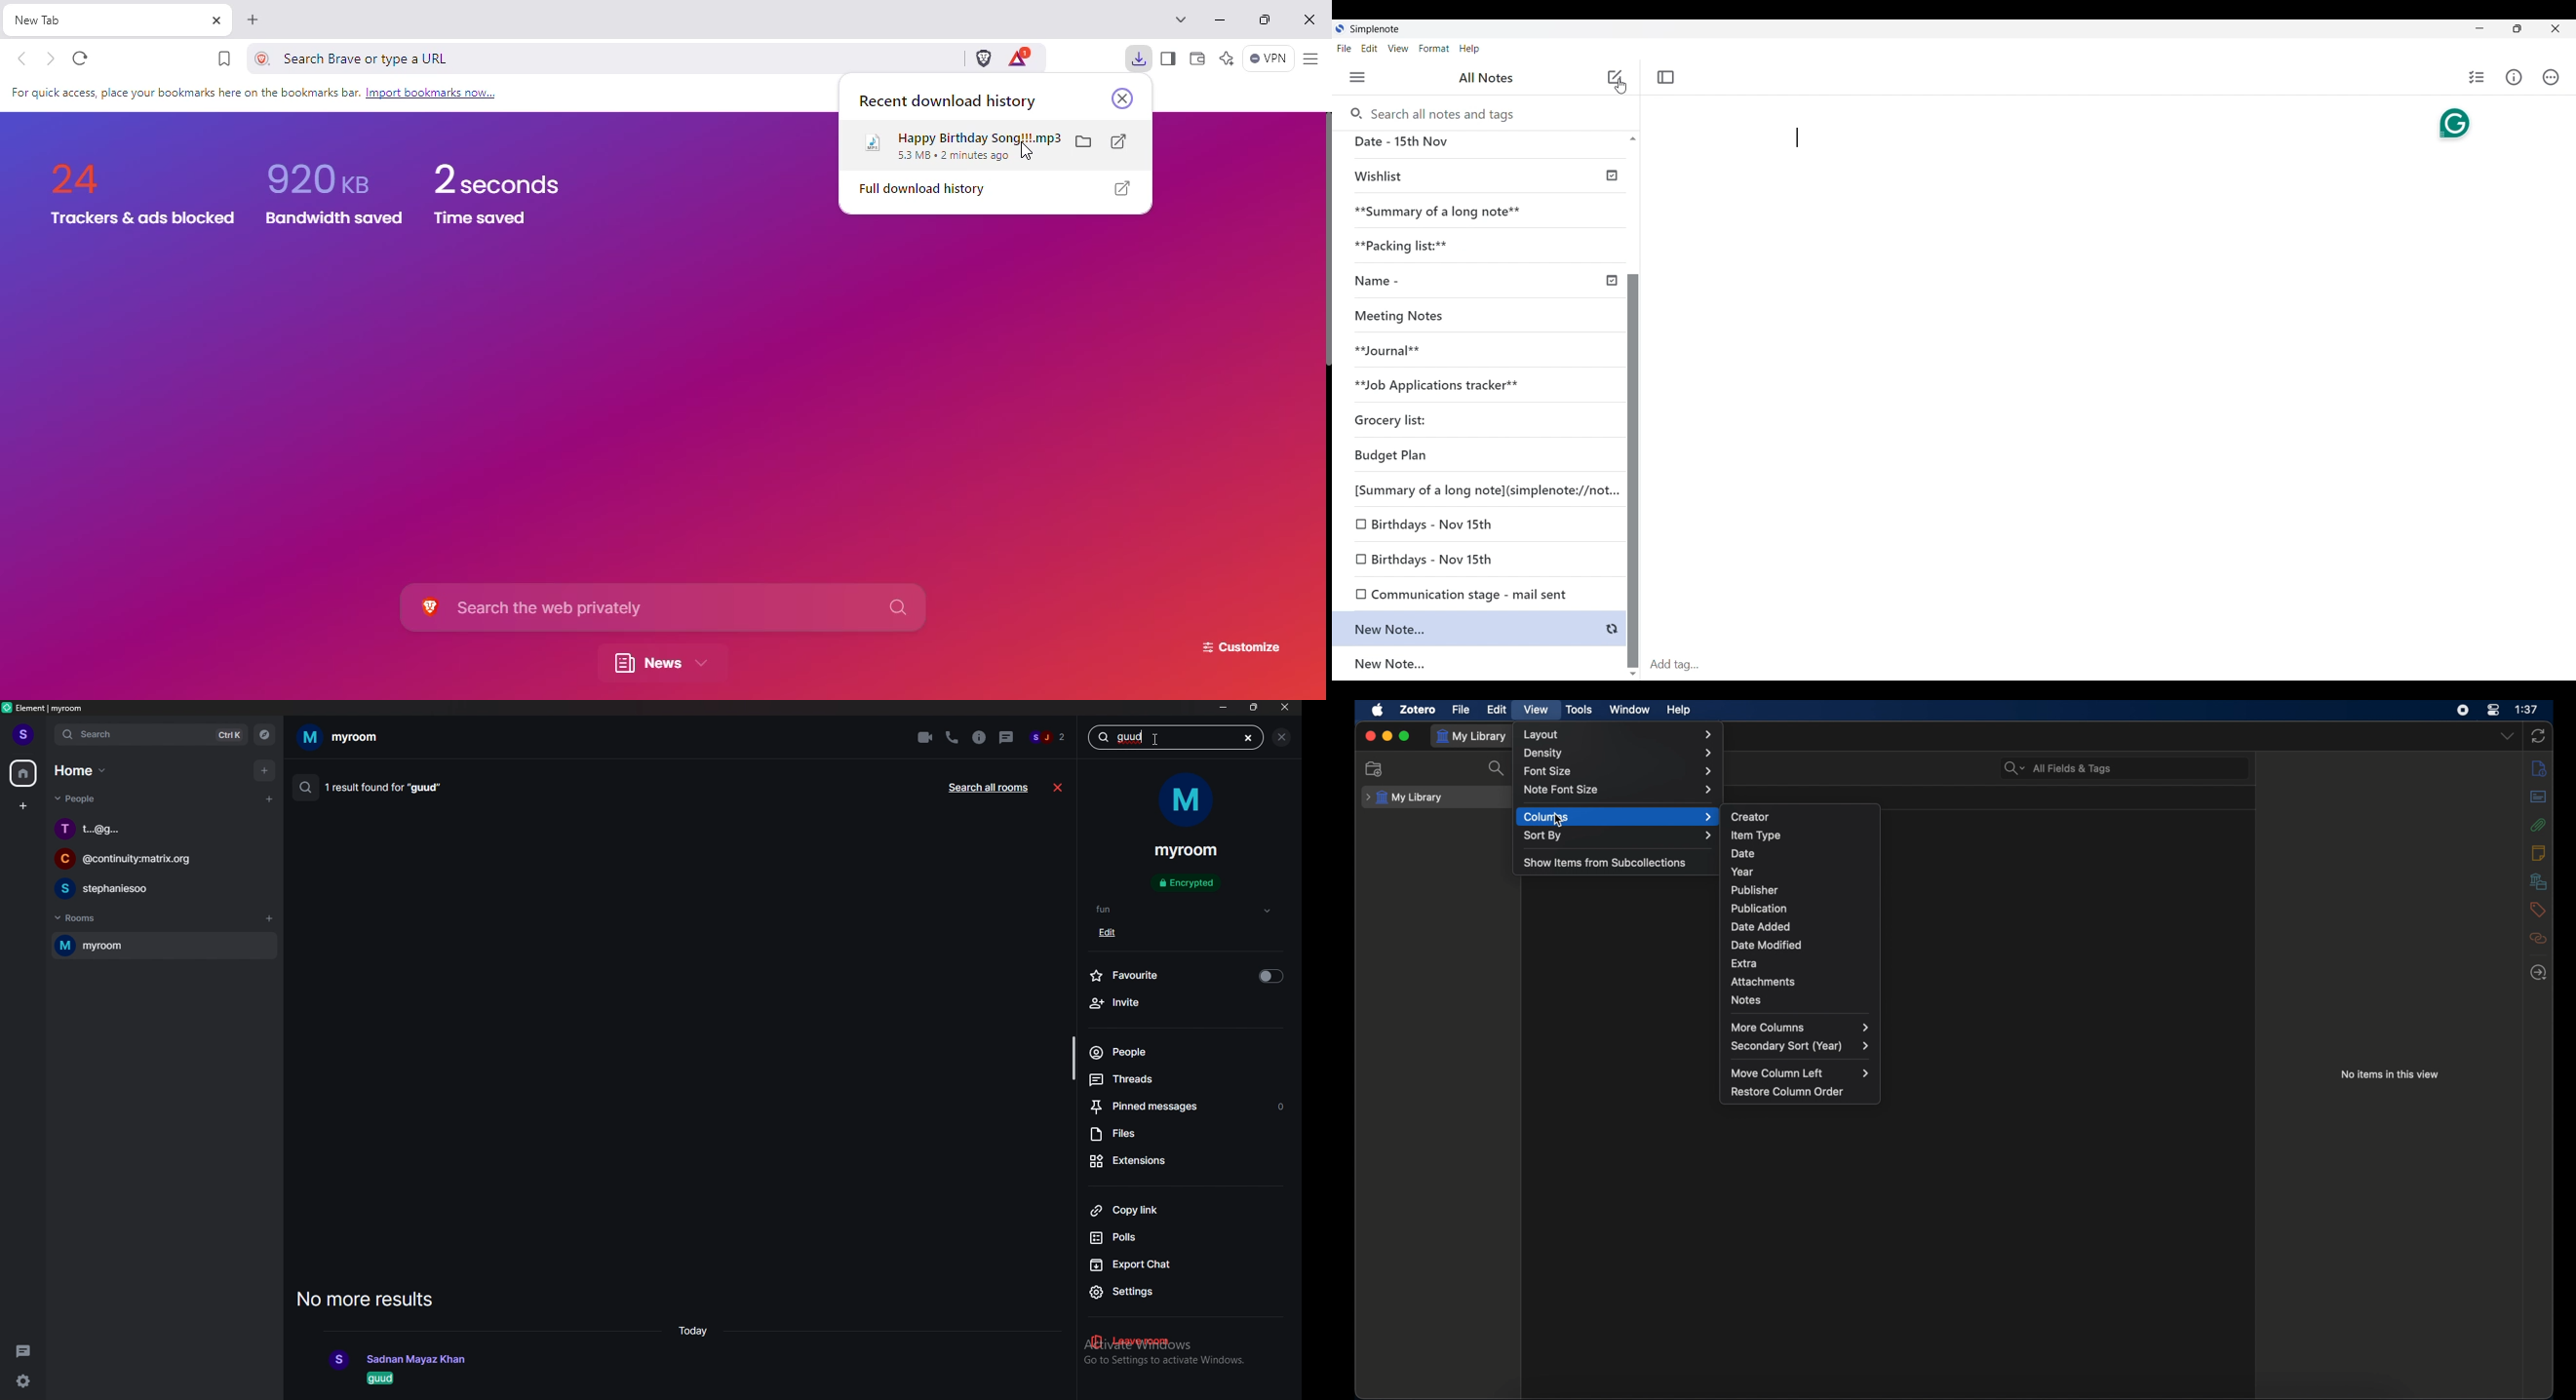  Describe the element at coordinates (1161, 1080) in the screenshot. I see `threads` at that location.